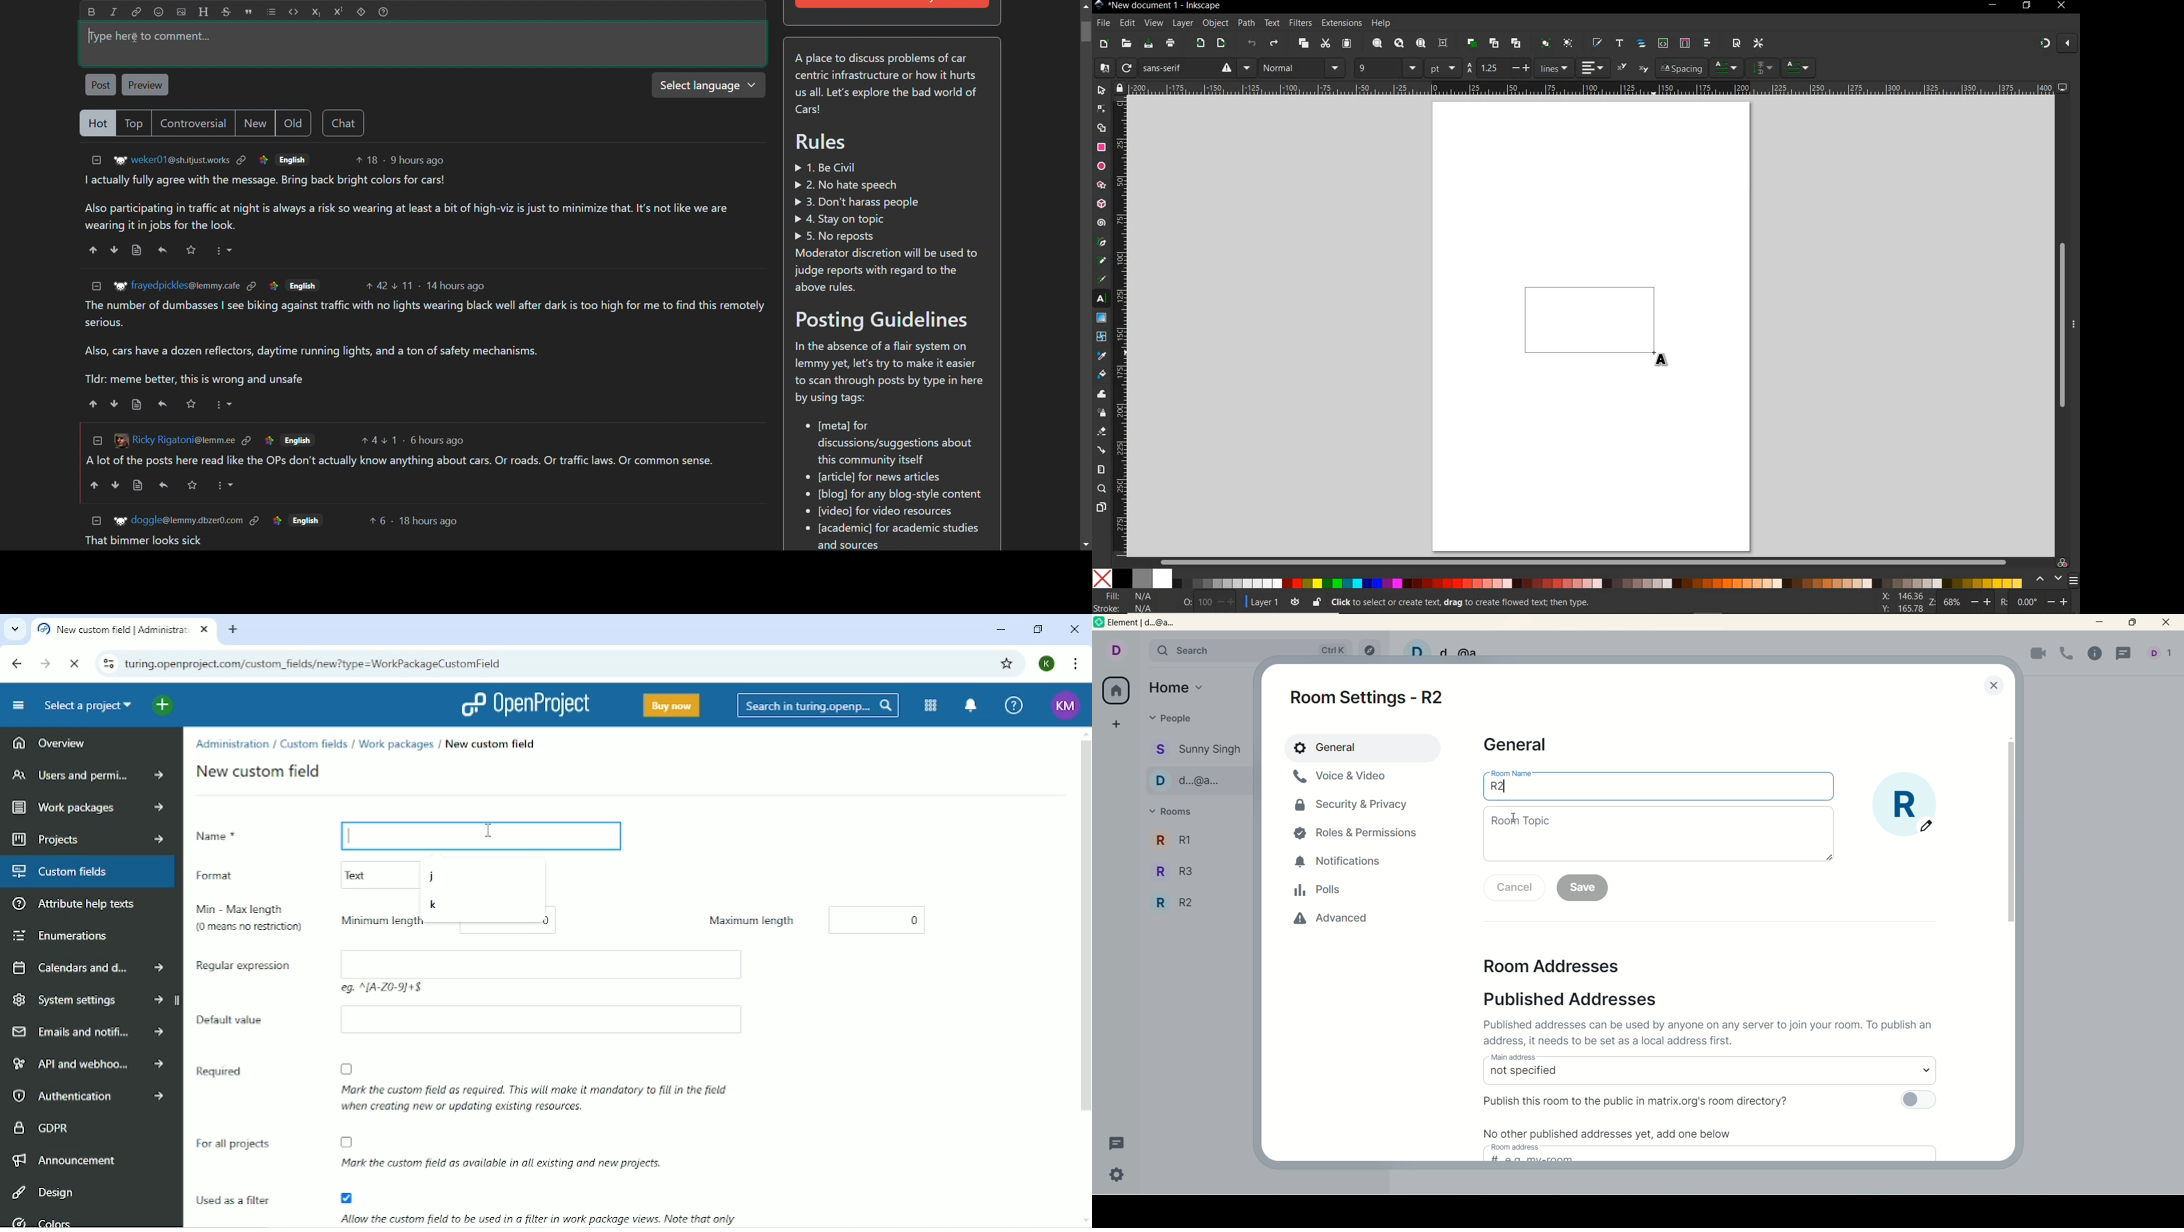  What do you see at coordinates (1663, 359) in the screenshot?
I see `cursor` at bounding box center [1663, 359].